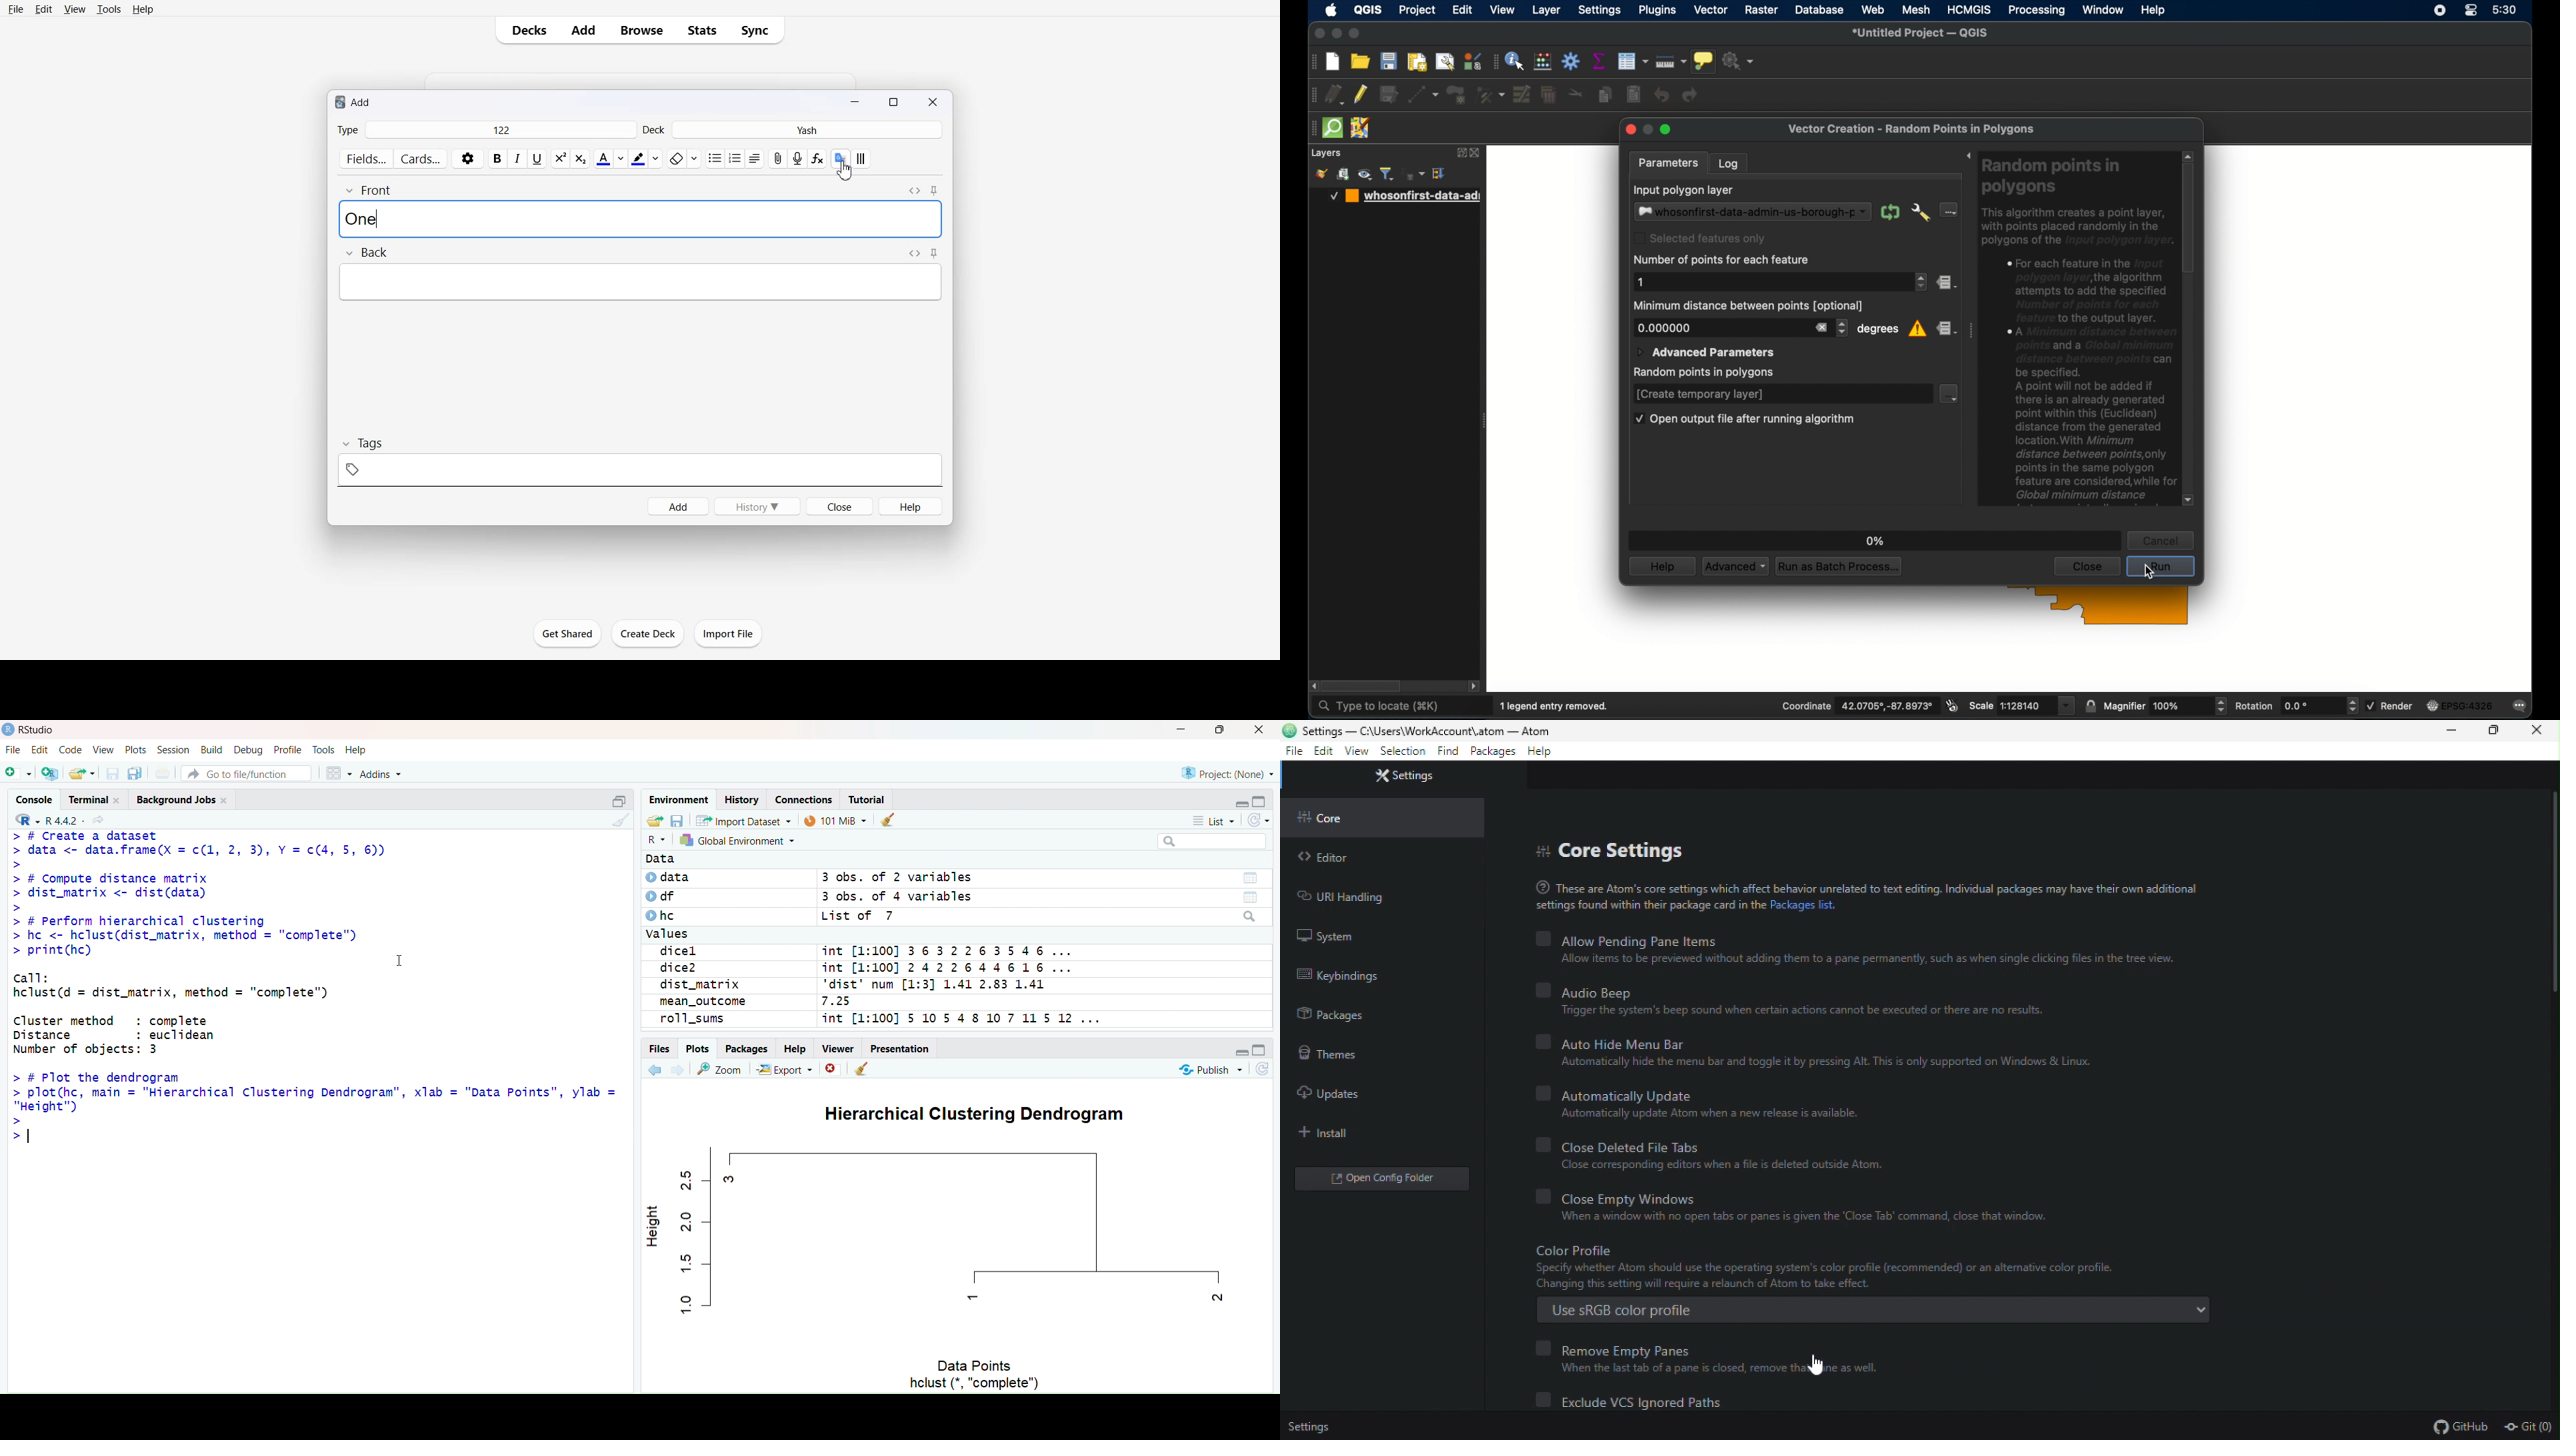 Image resolution: width=2576 pixels, height=1456 pixels. I want to click on Search bar, so click(1214, 841).